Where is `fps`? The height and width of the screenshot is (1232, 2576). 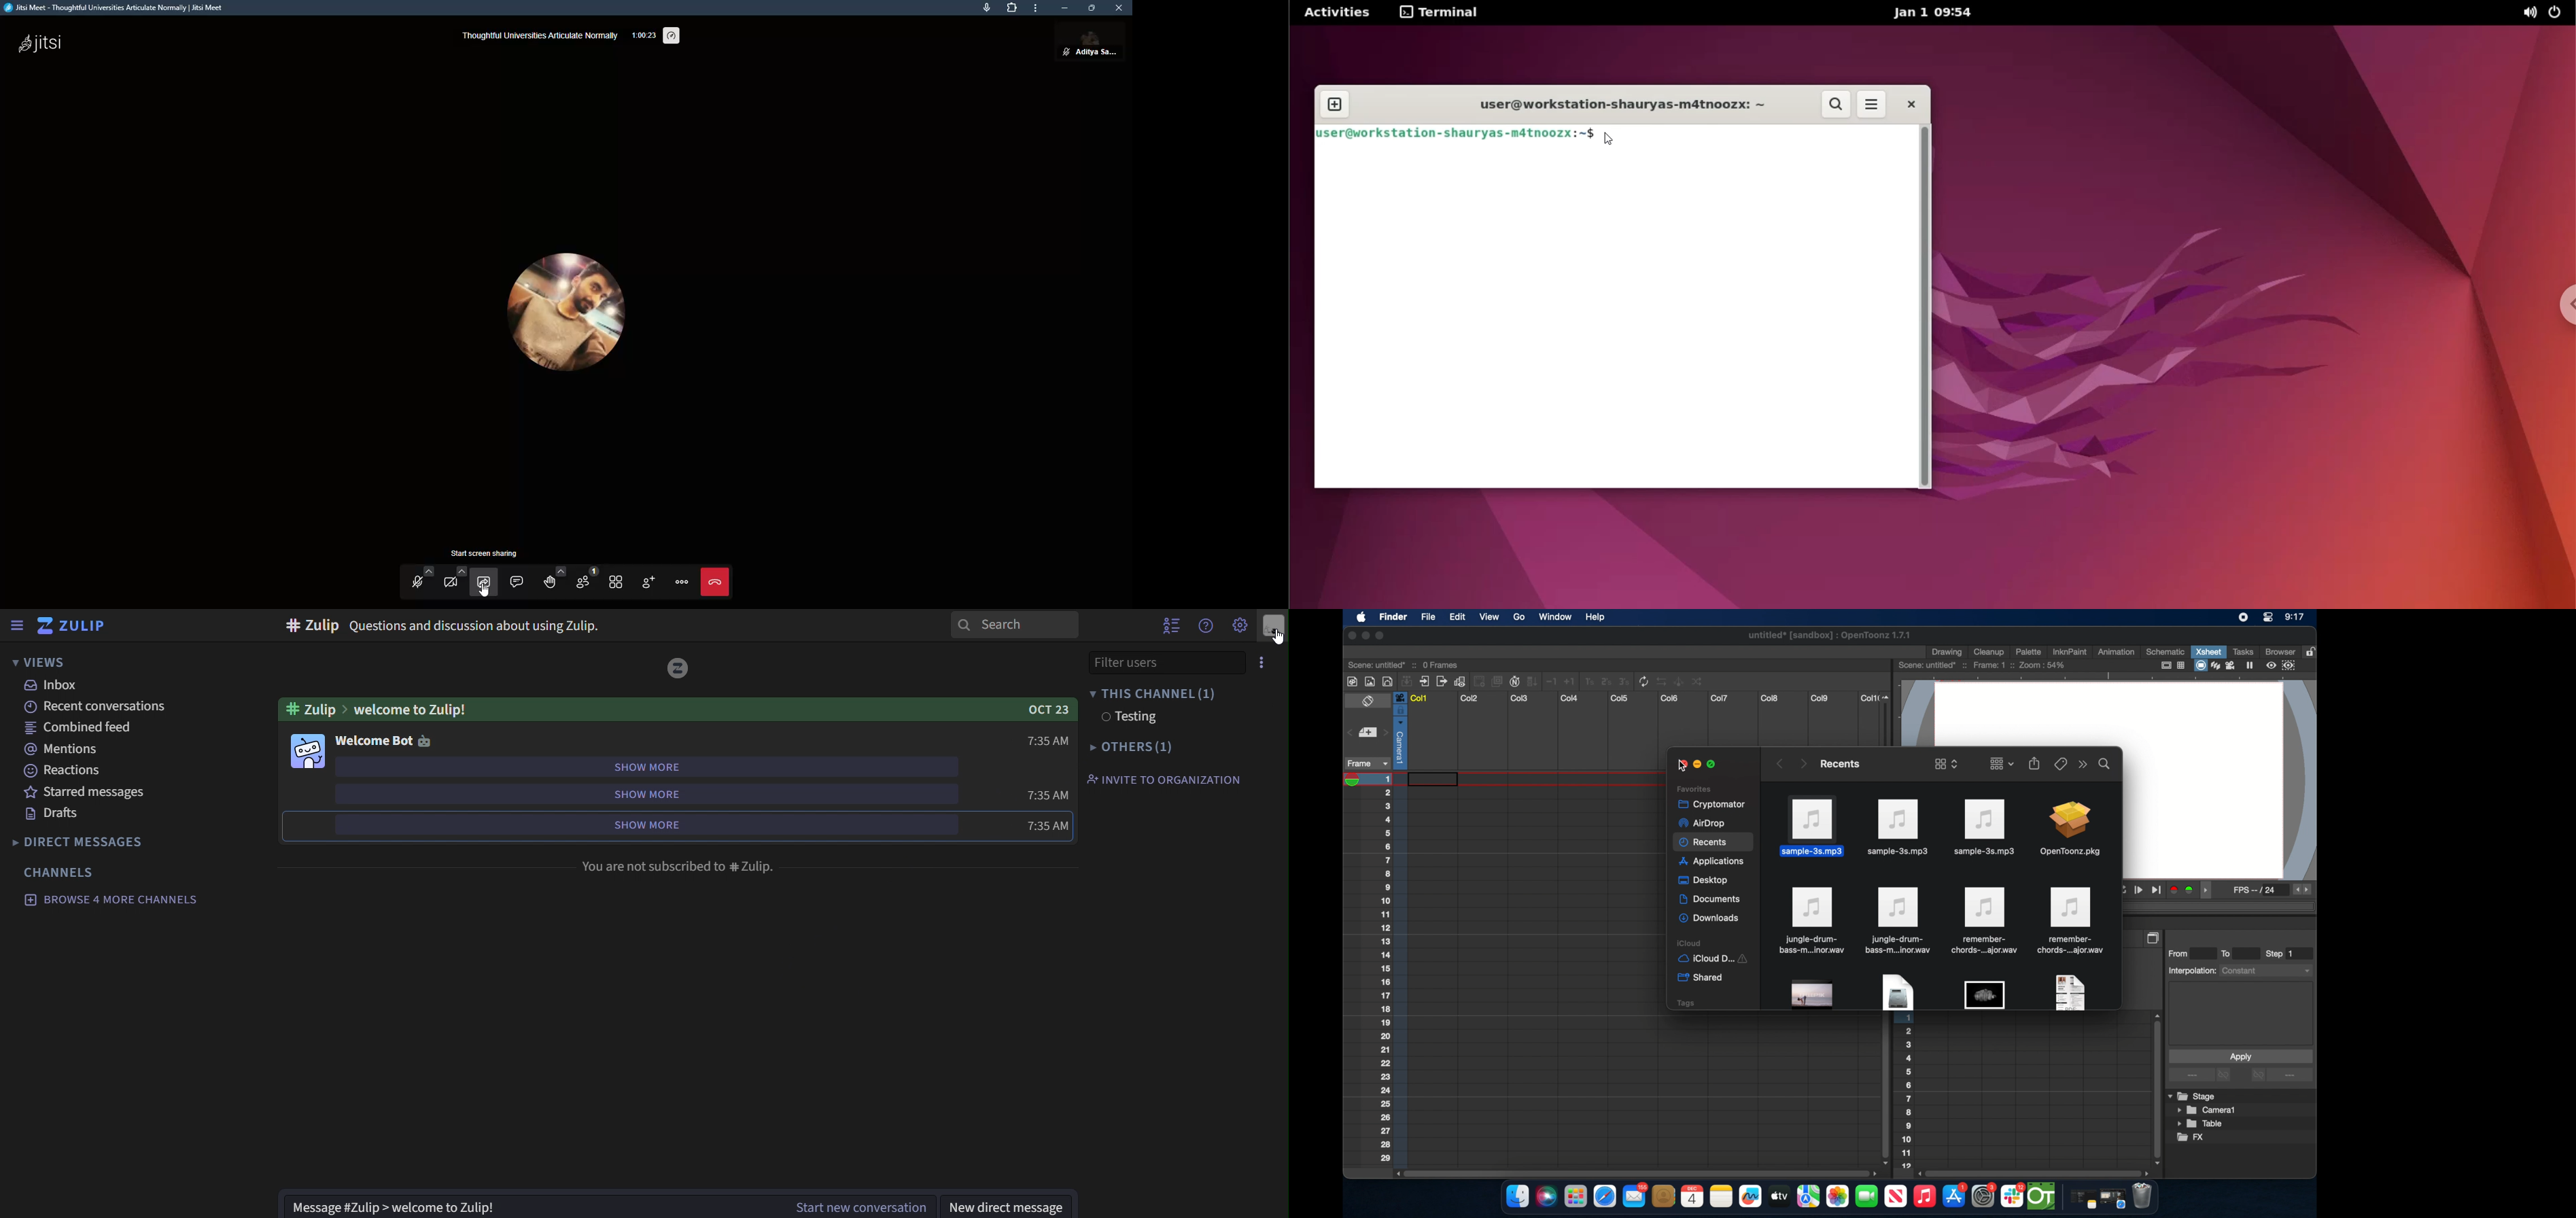
fps is located at coordinates (2256, 892).